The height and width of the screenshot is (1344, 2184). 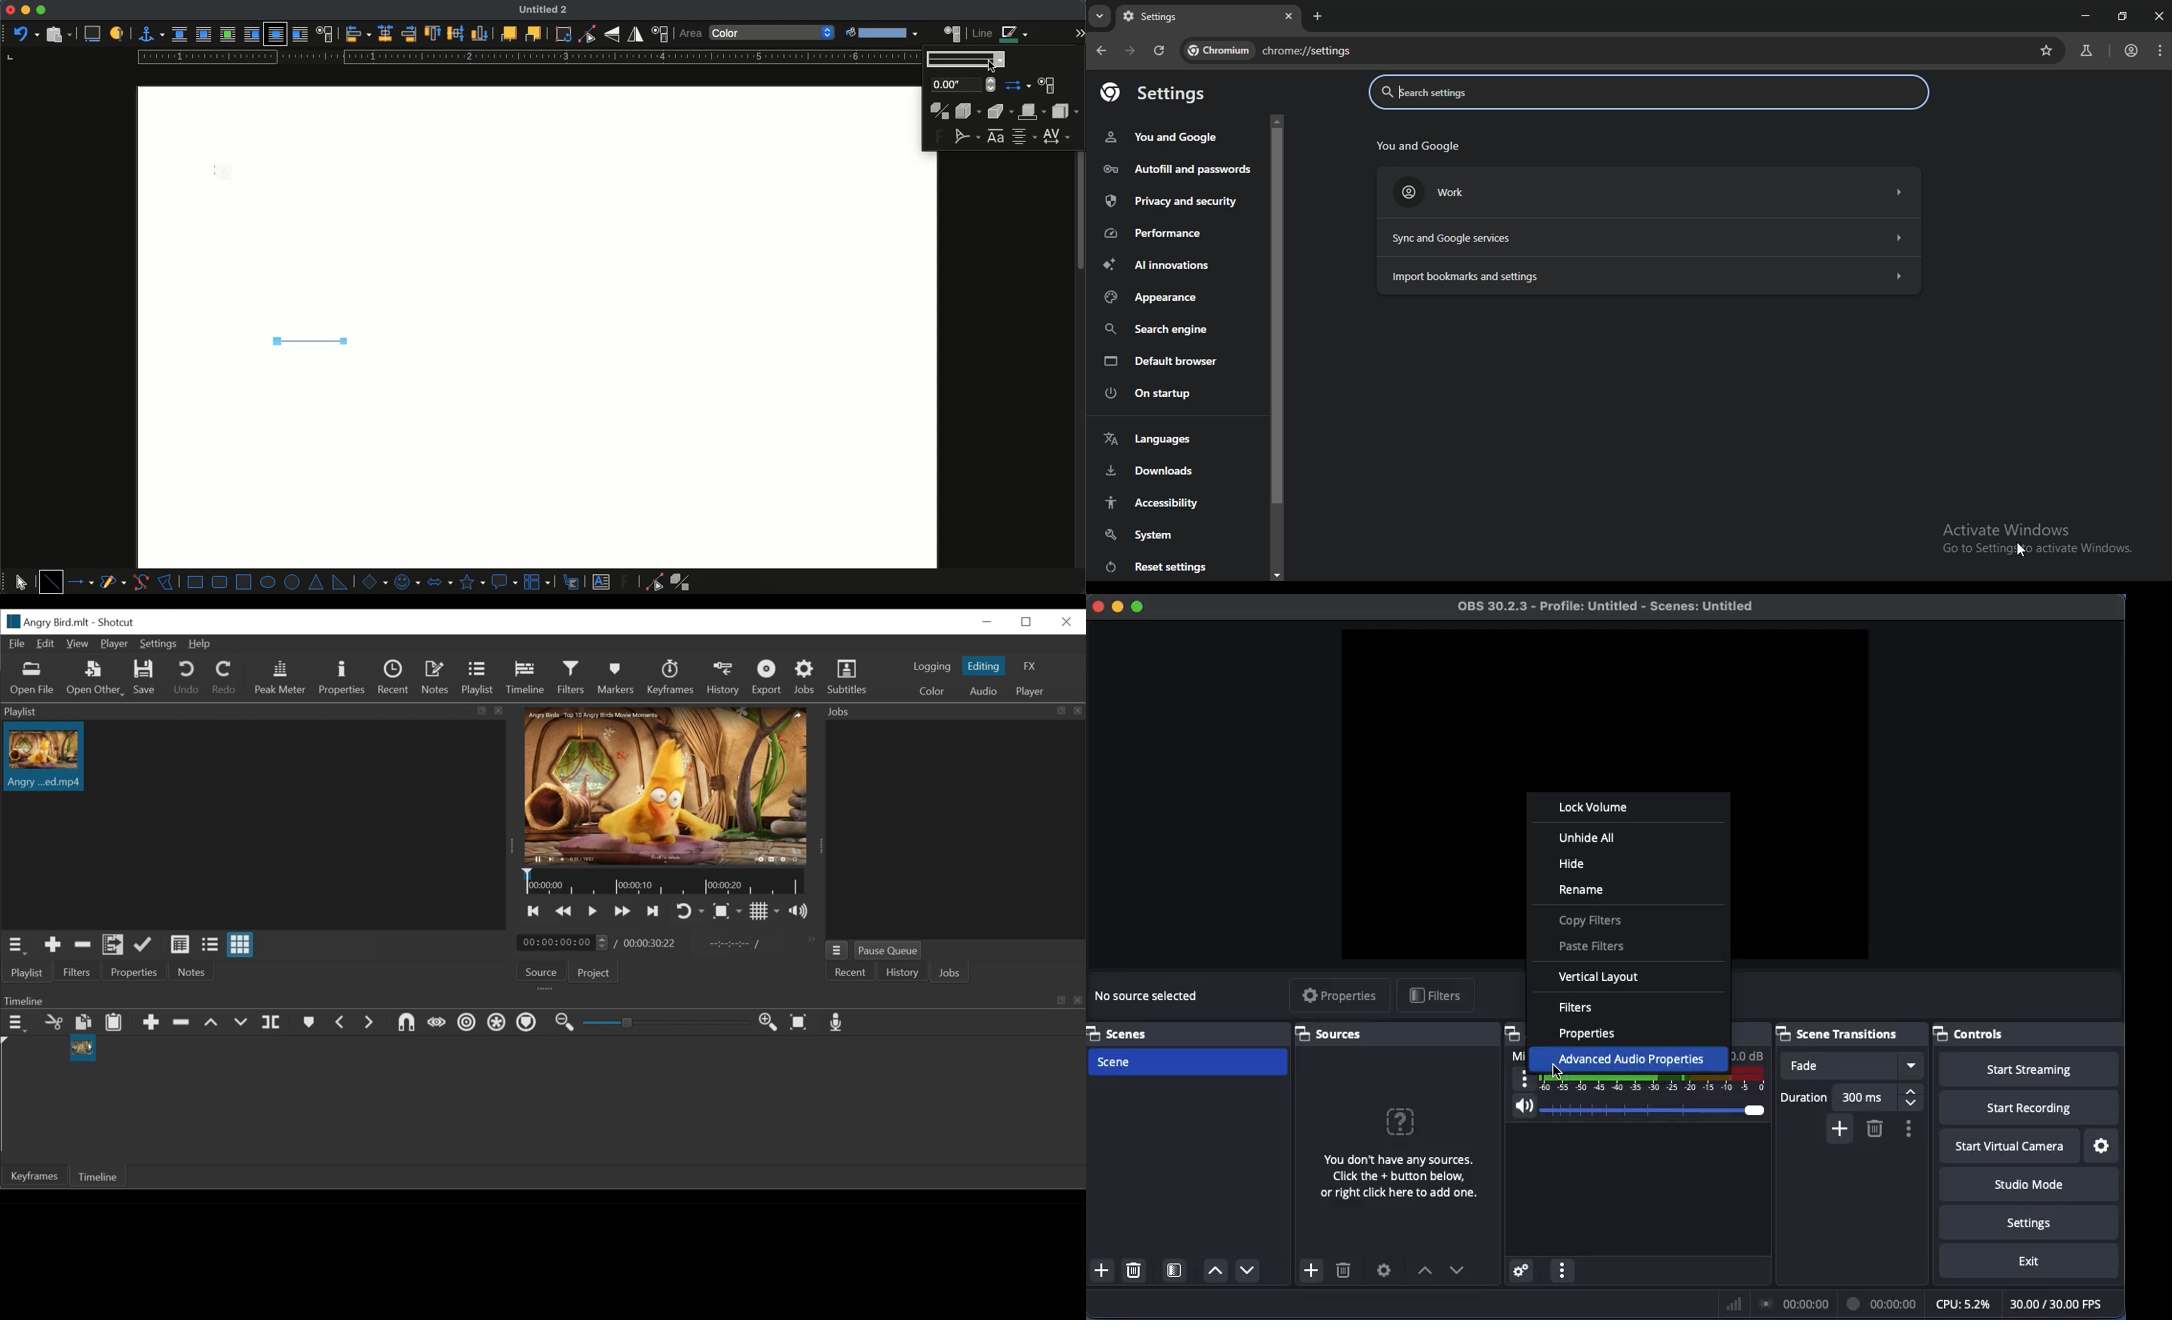 I want to click on Volume, so click(x=1637, y=1109).